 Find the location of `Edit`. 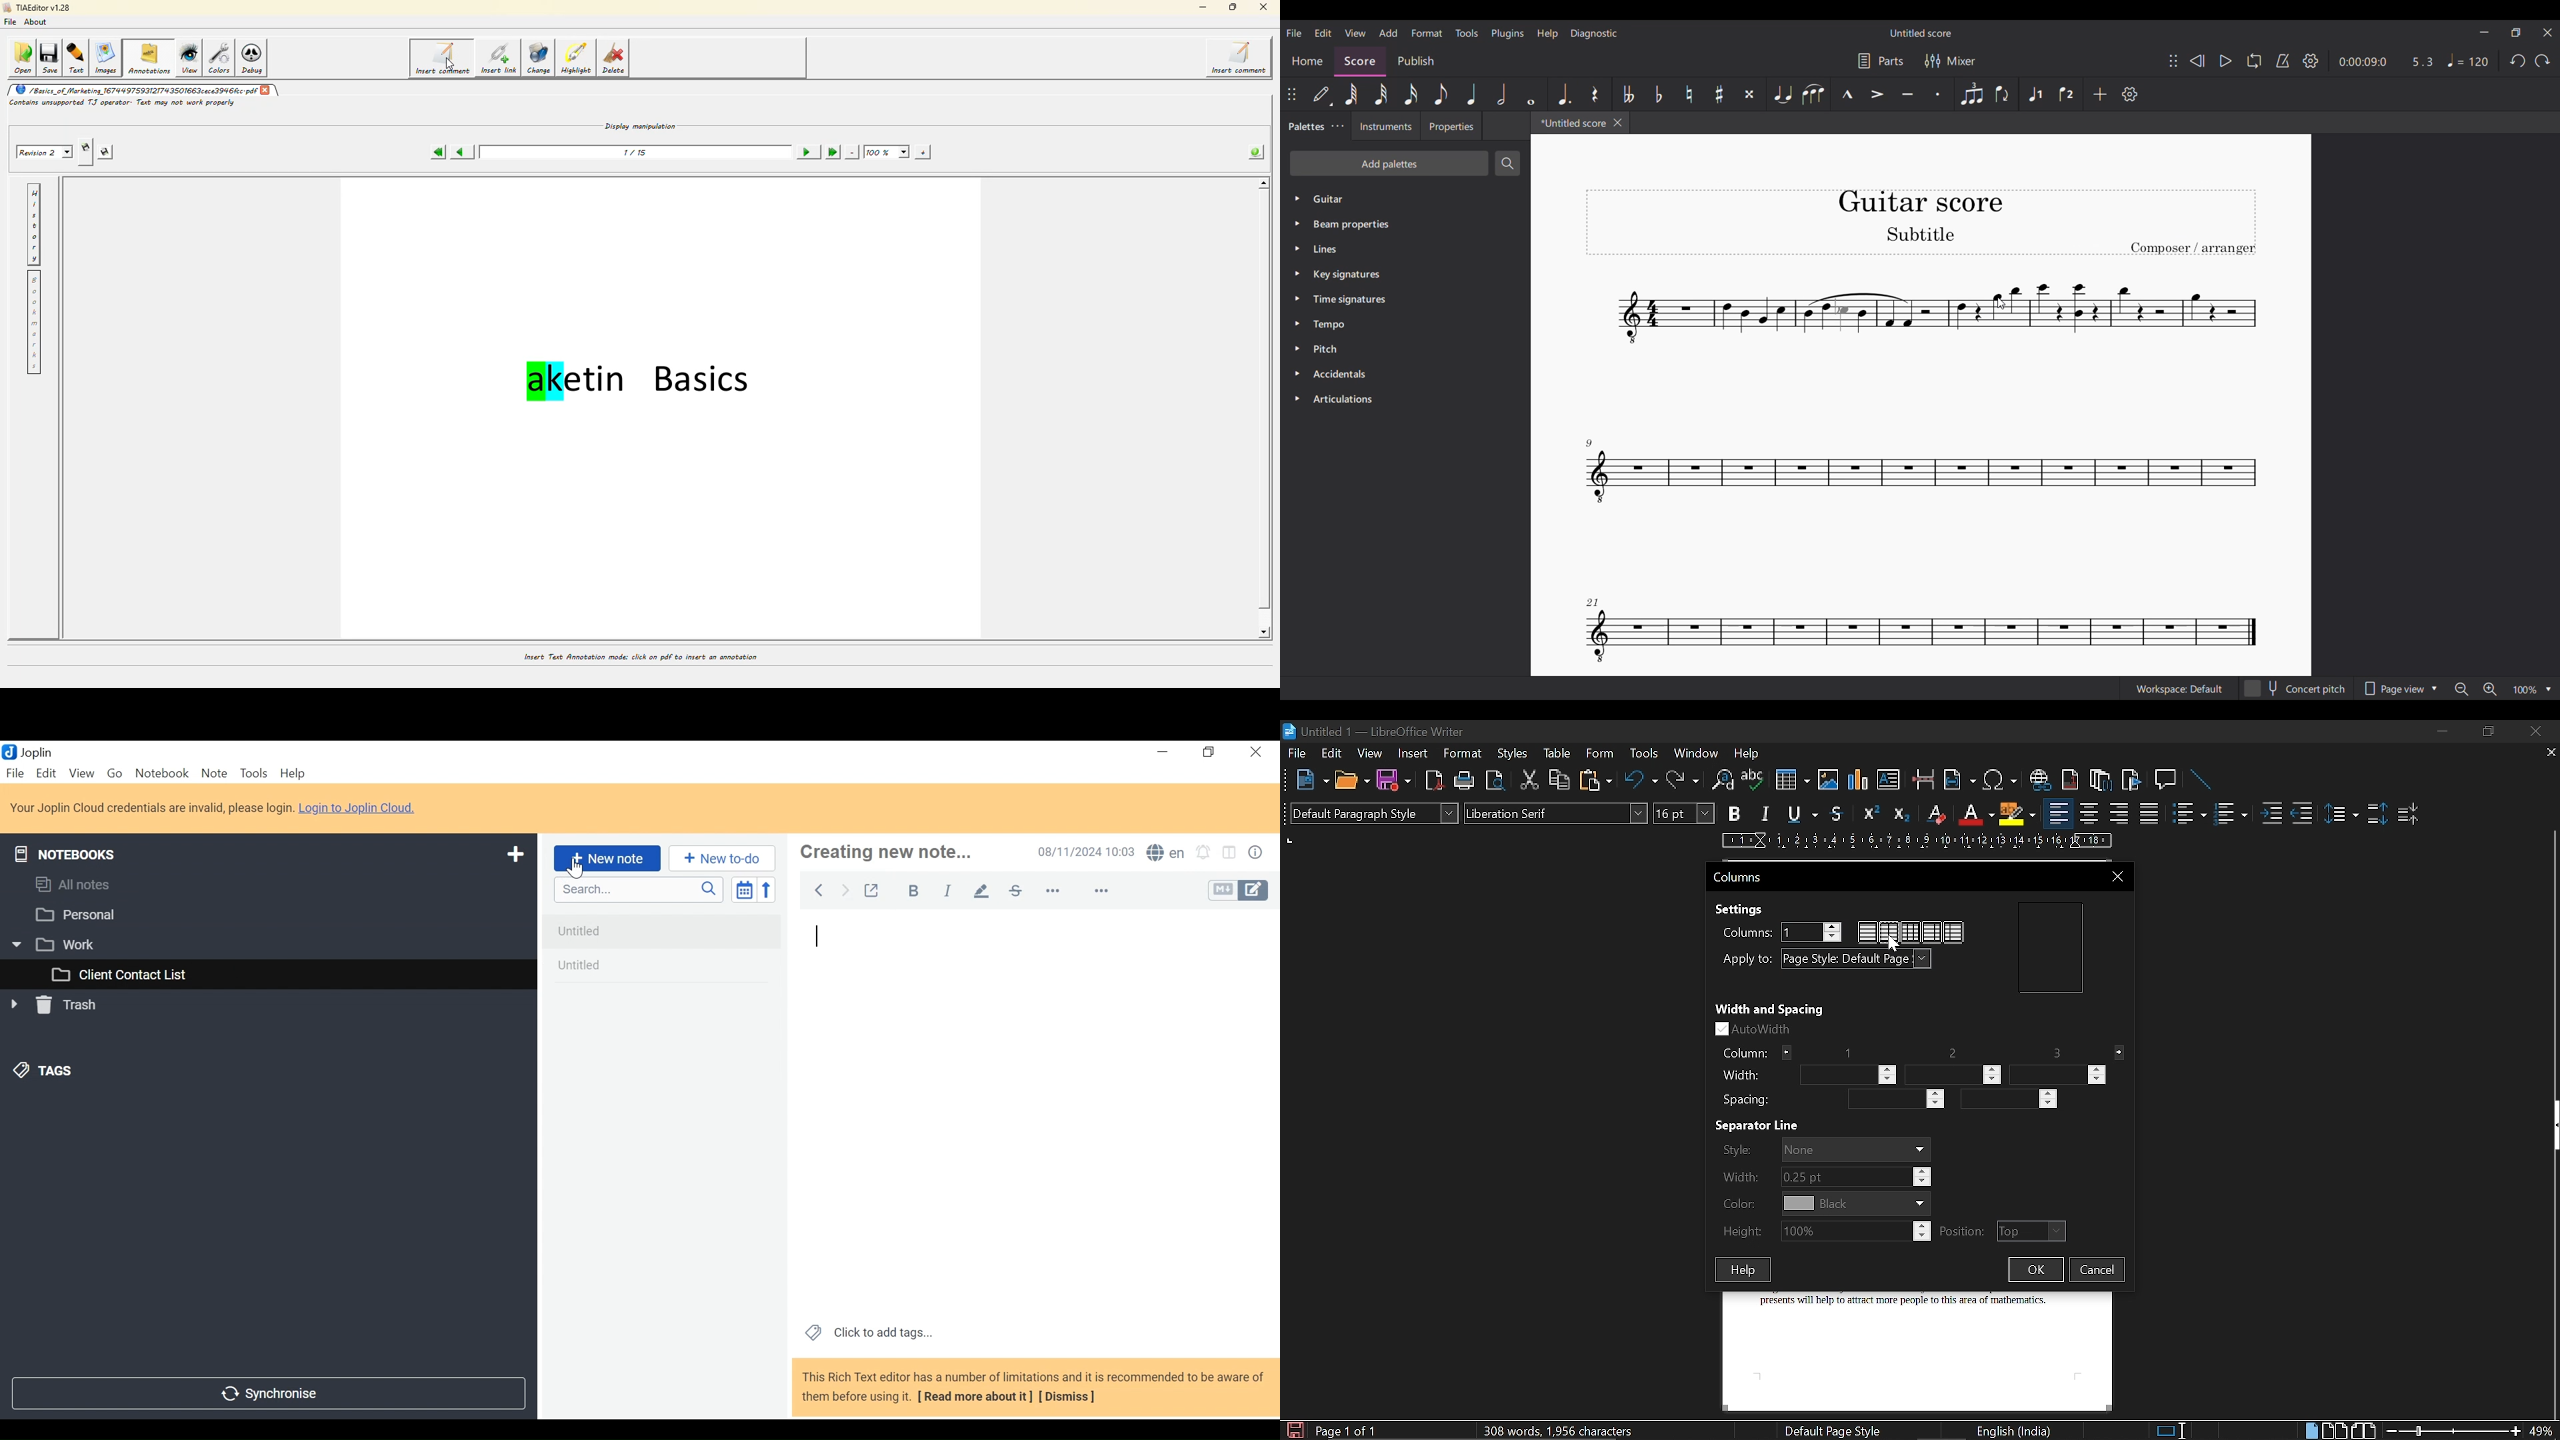

Edit is located at coordinates (1332, 753).